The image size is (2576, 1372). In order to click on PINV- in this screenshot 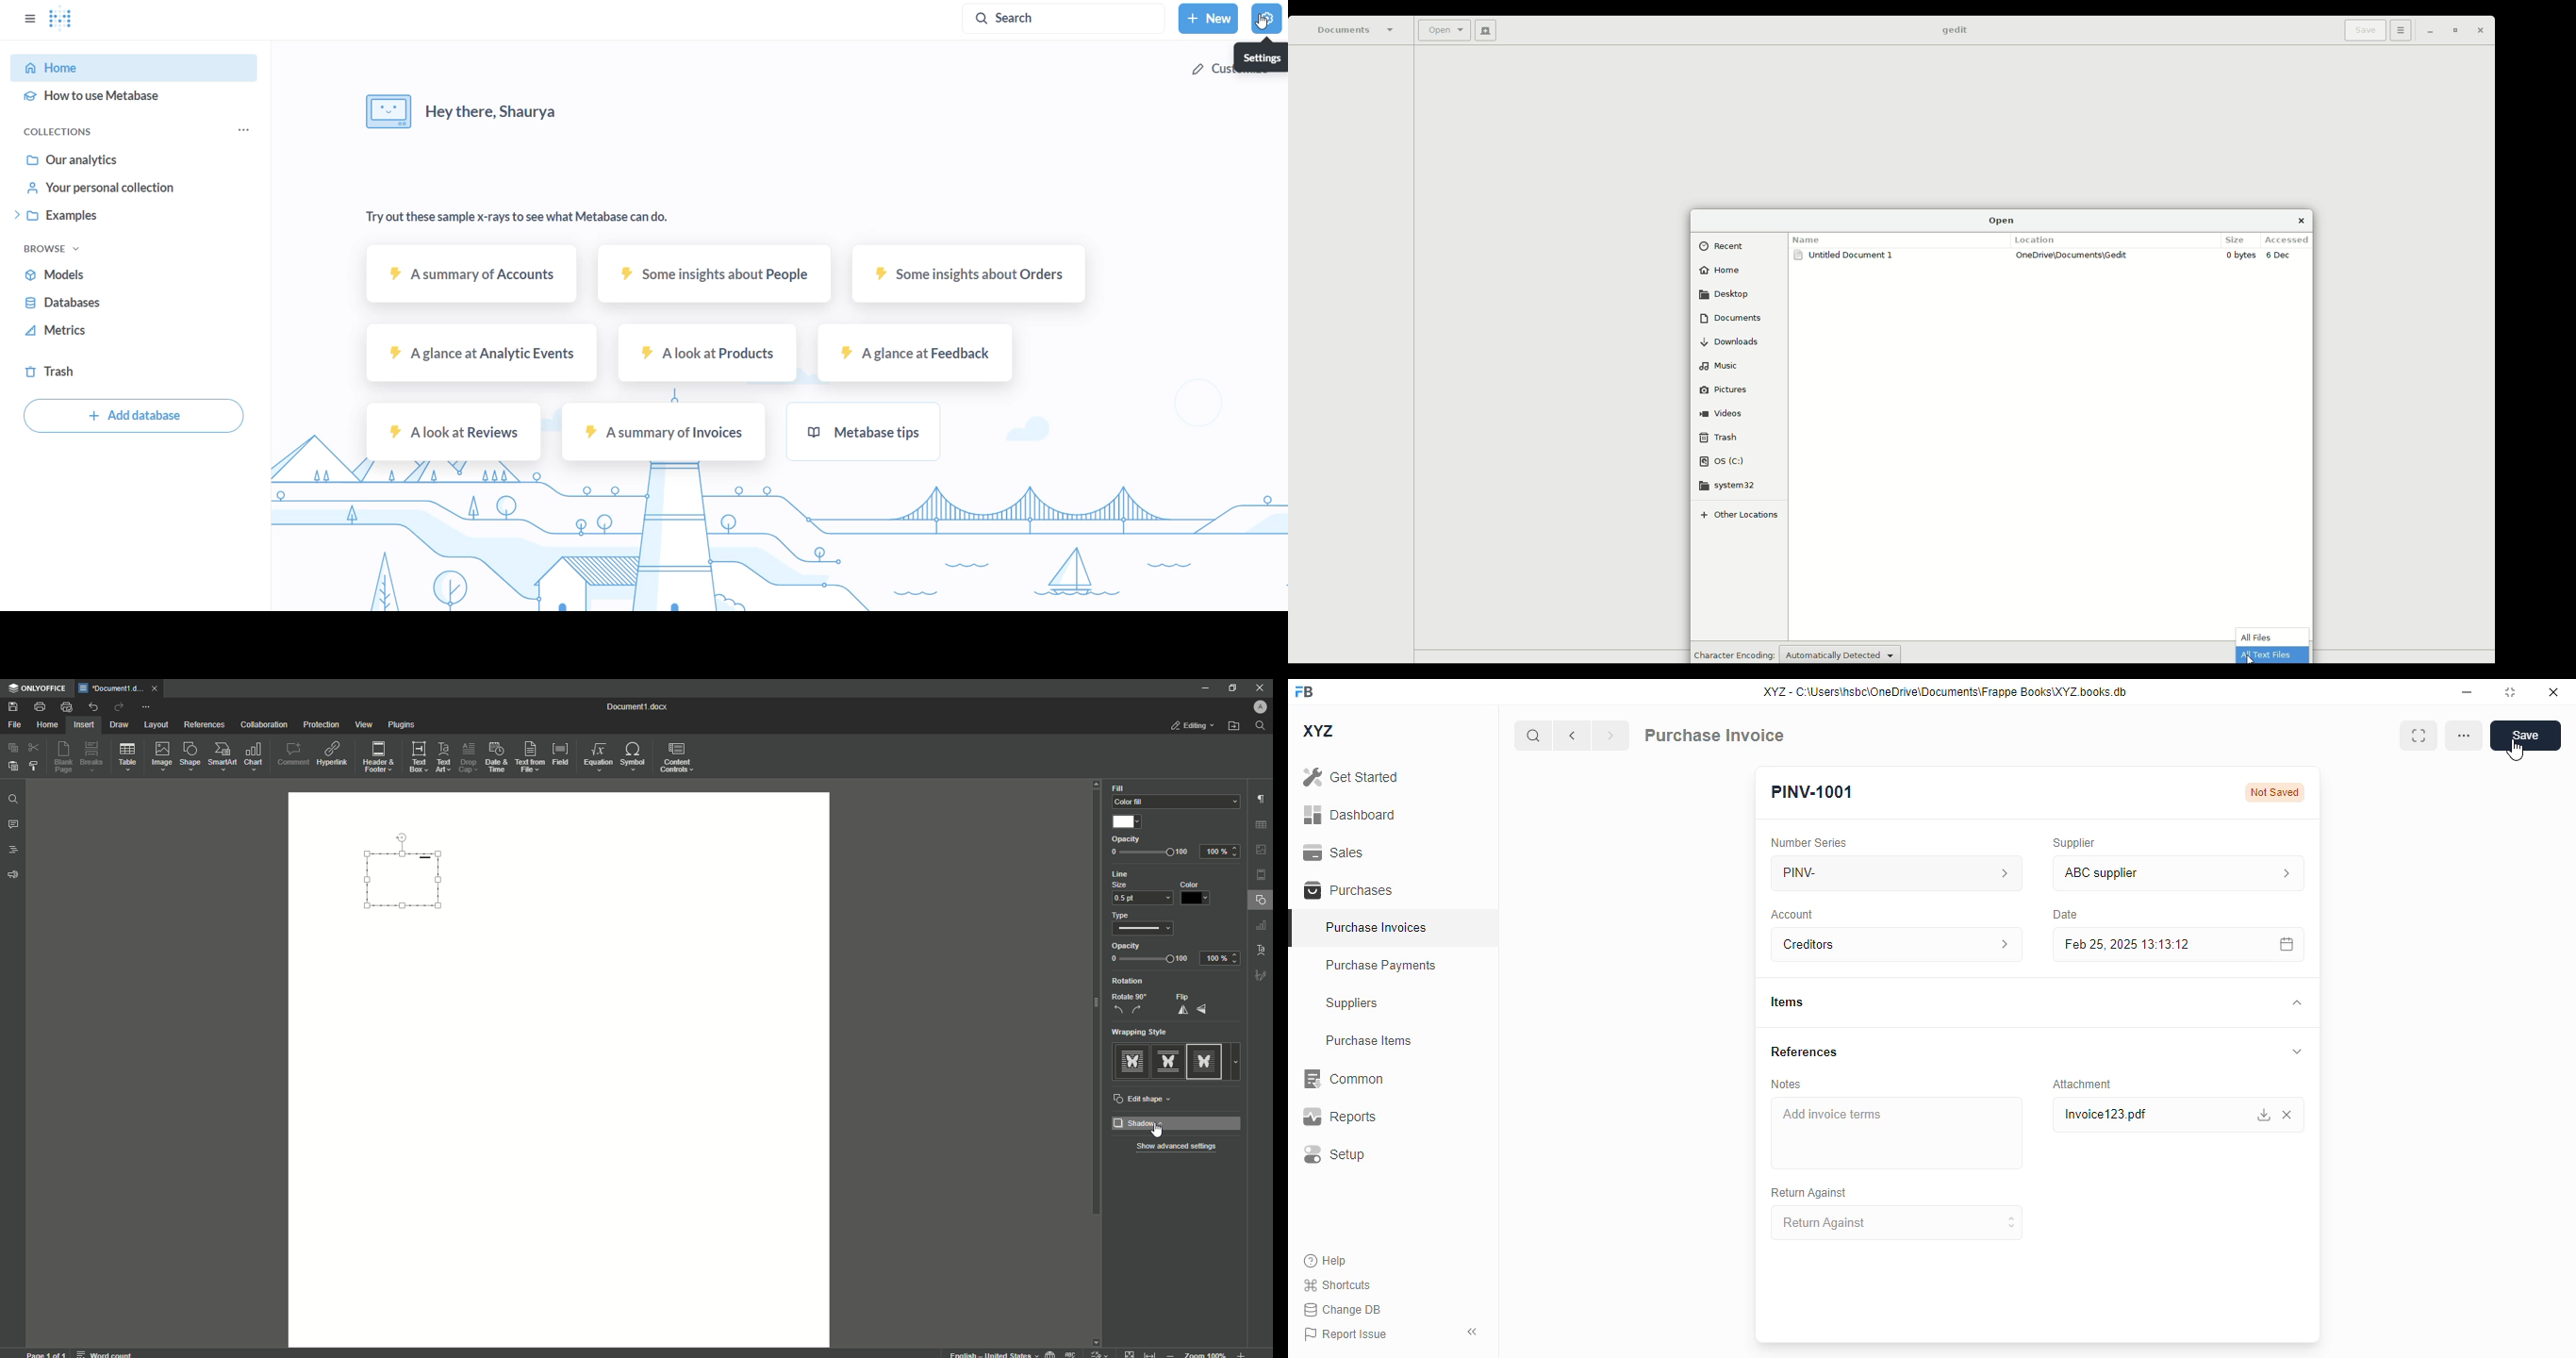, I will do `click(1870, 872)`.